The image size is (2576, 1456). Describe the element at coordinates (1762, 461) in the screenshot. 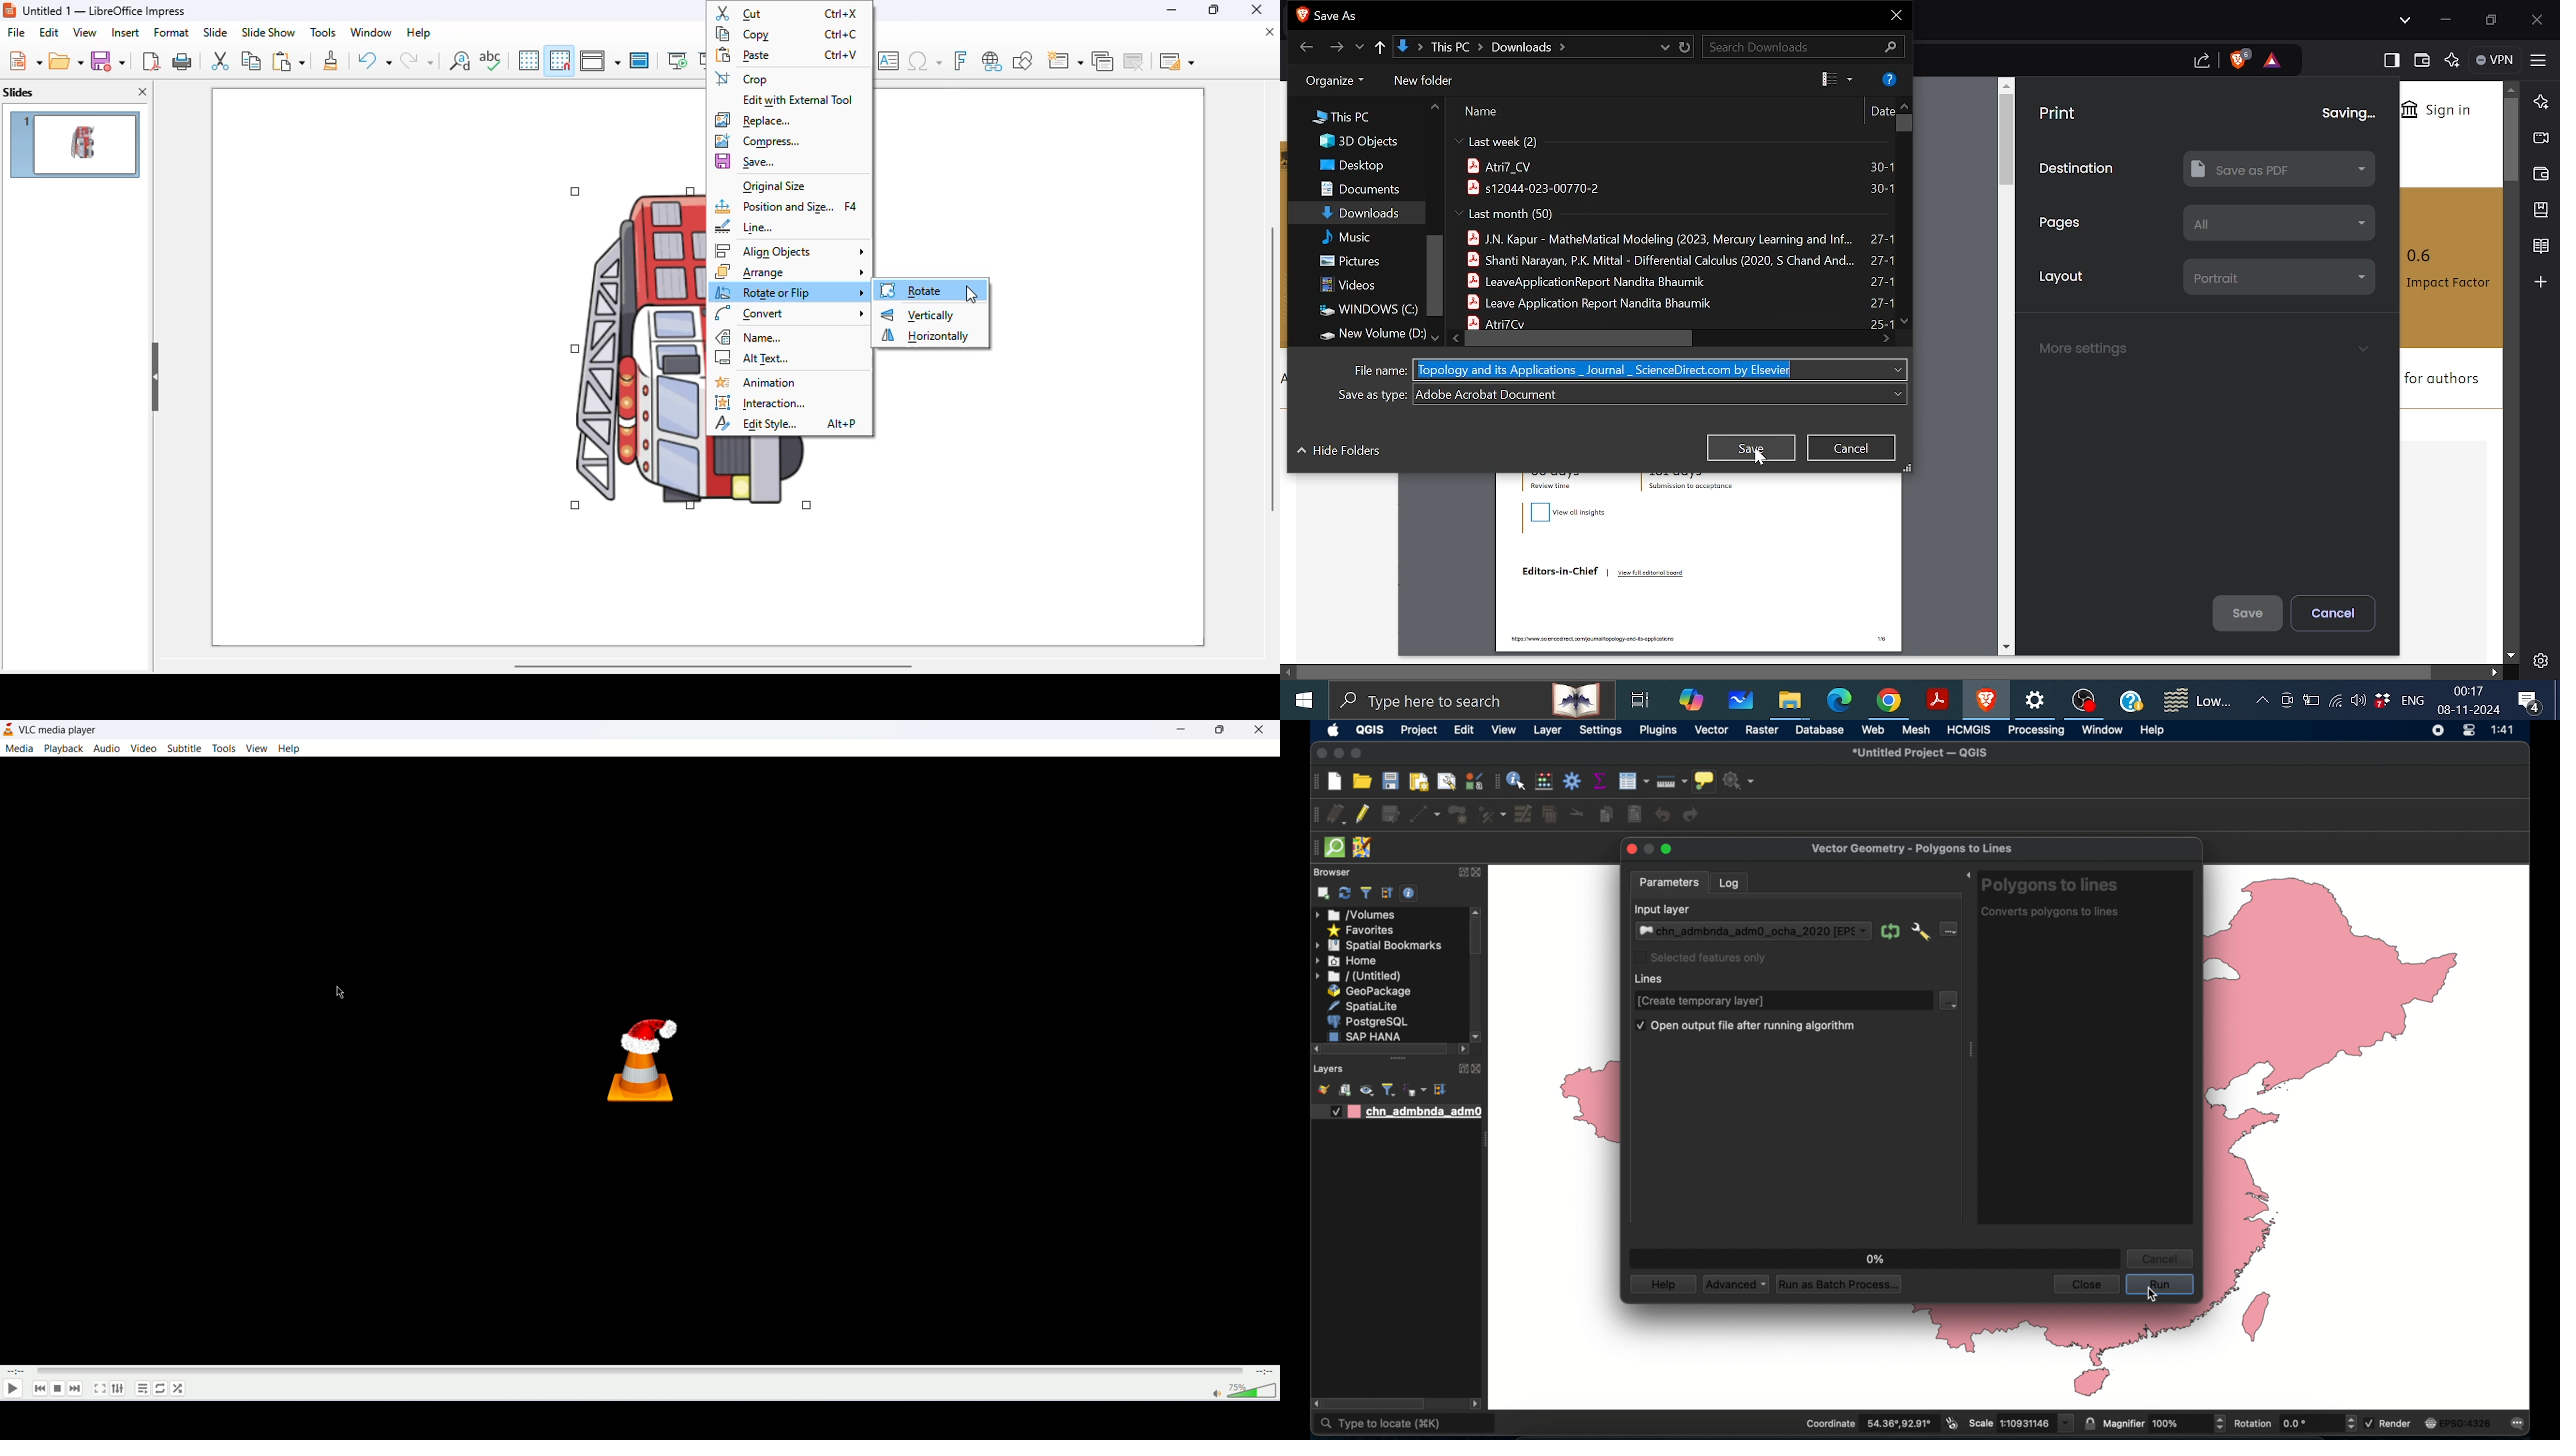

I see `cursor` at that location.